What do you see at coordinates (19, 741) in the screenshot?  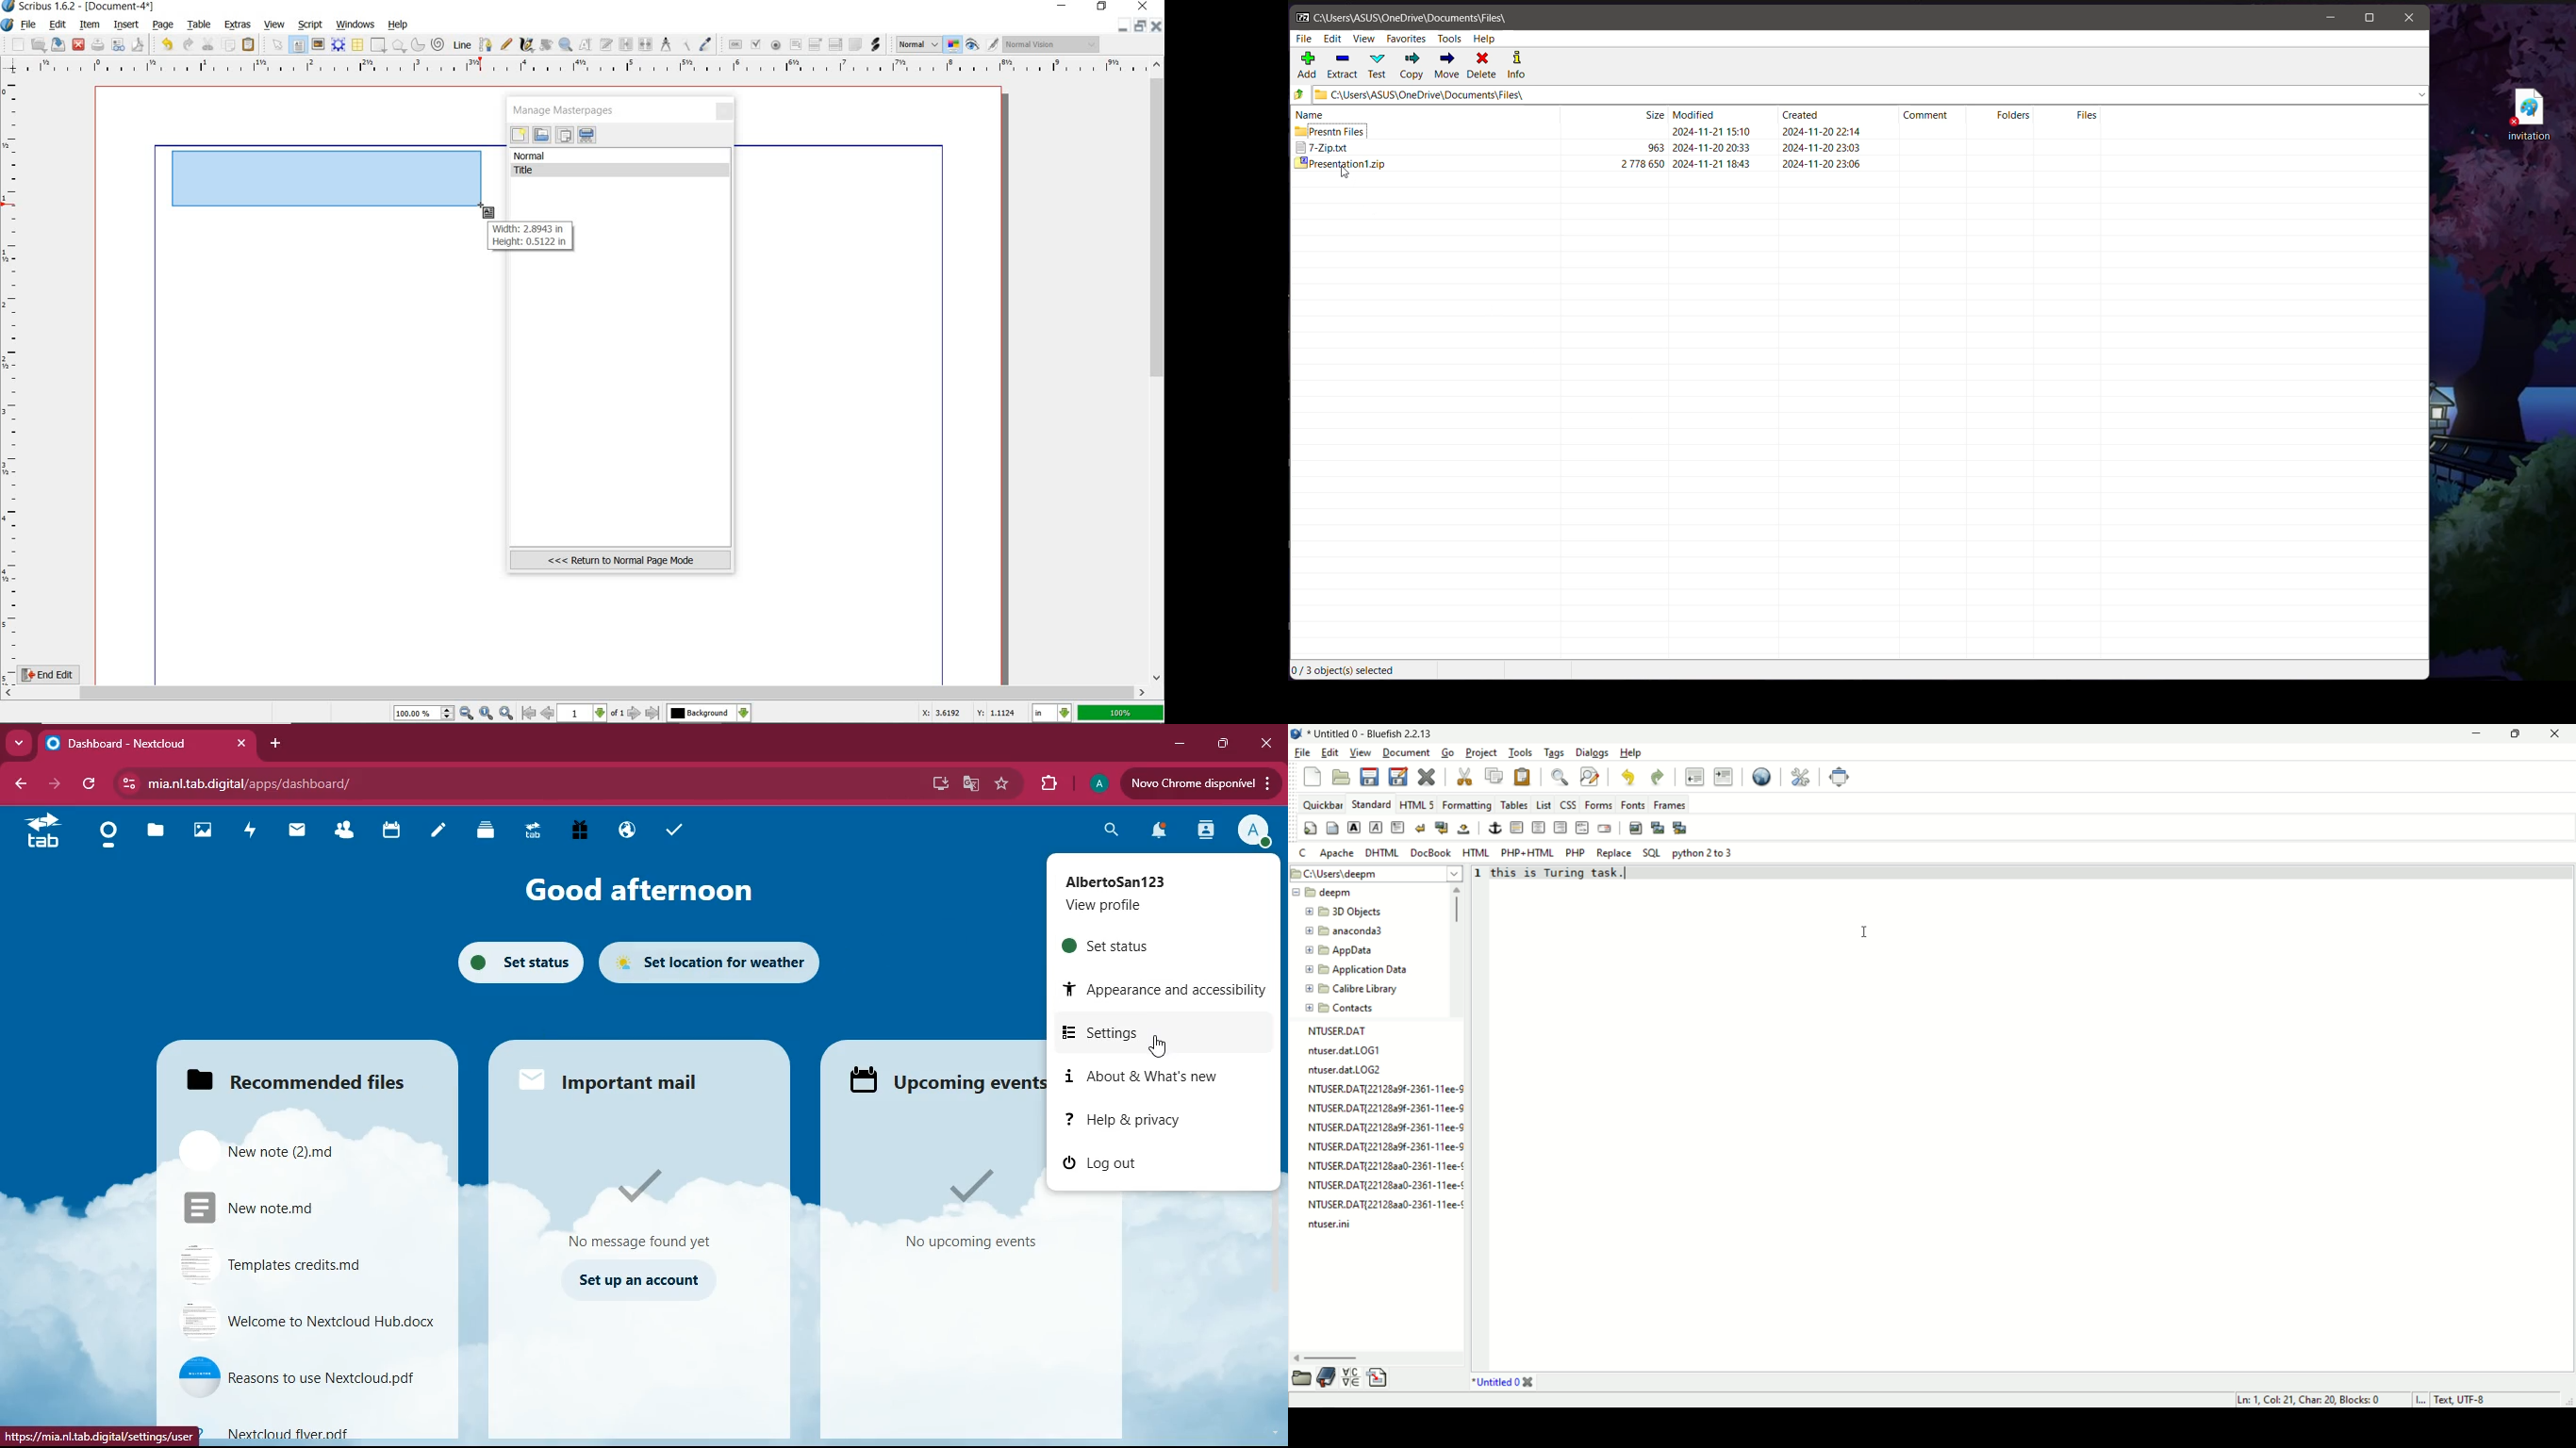 I see `more` at bounding box center [19, 741].